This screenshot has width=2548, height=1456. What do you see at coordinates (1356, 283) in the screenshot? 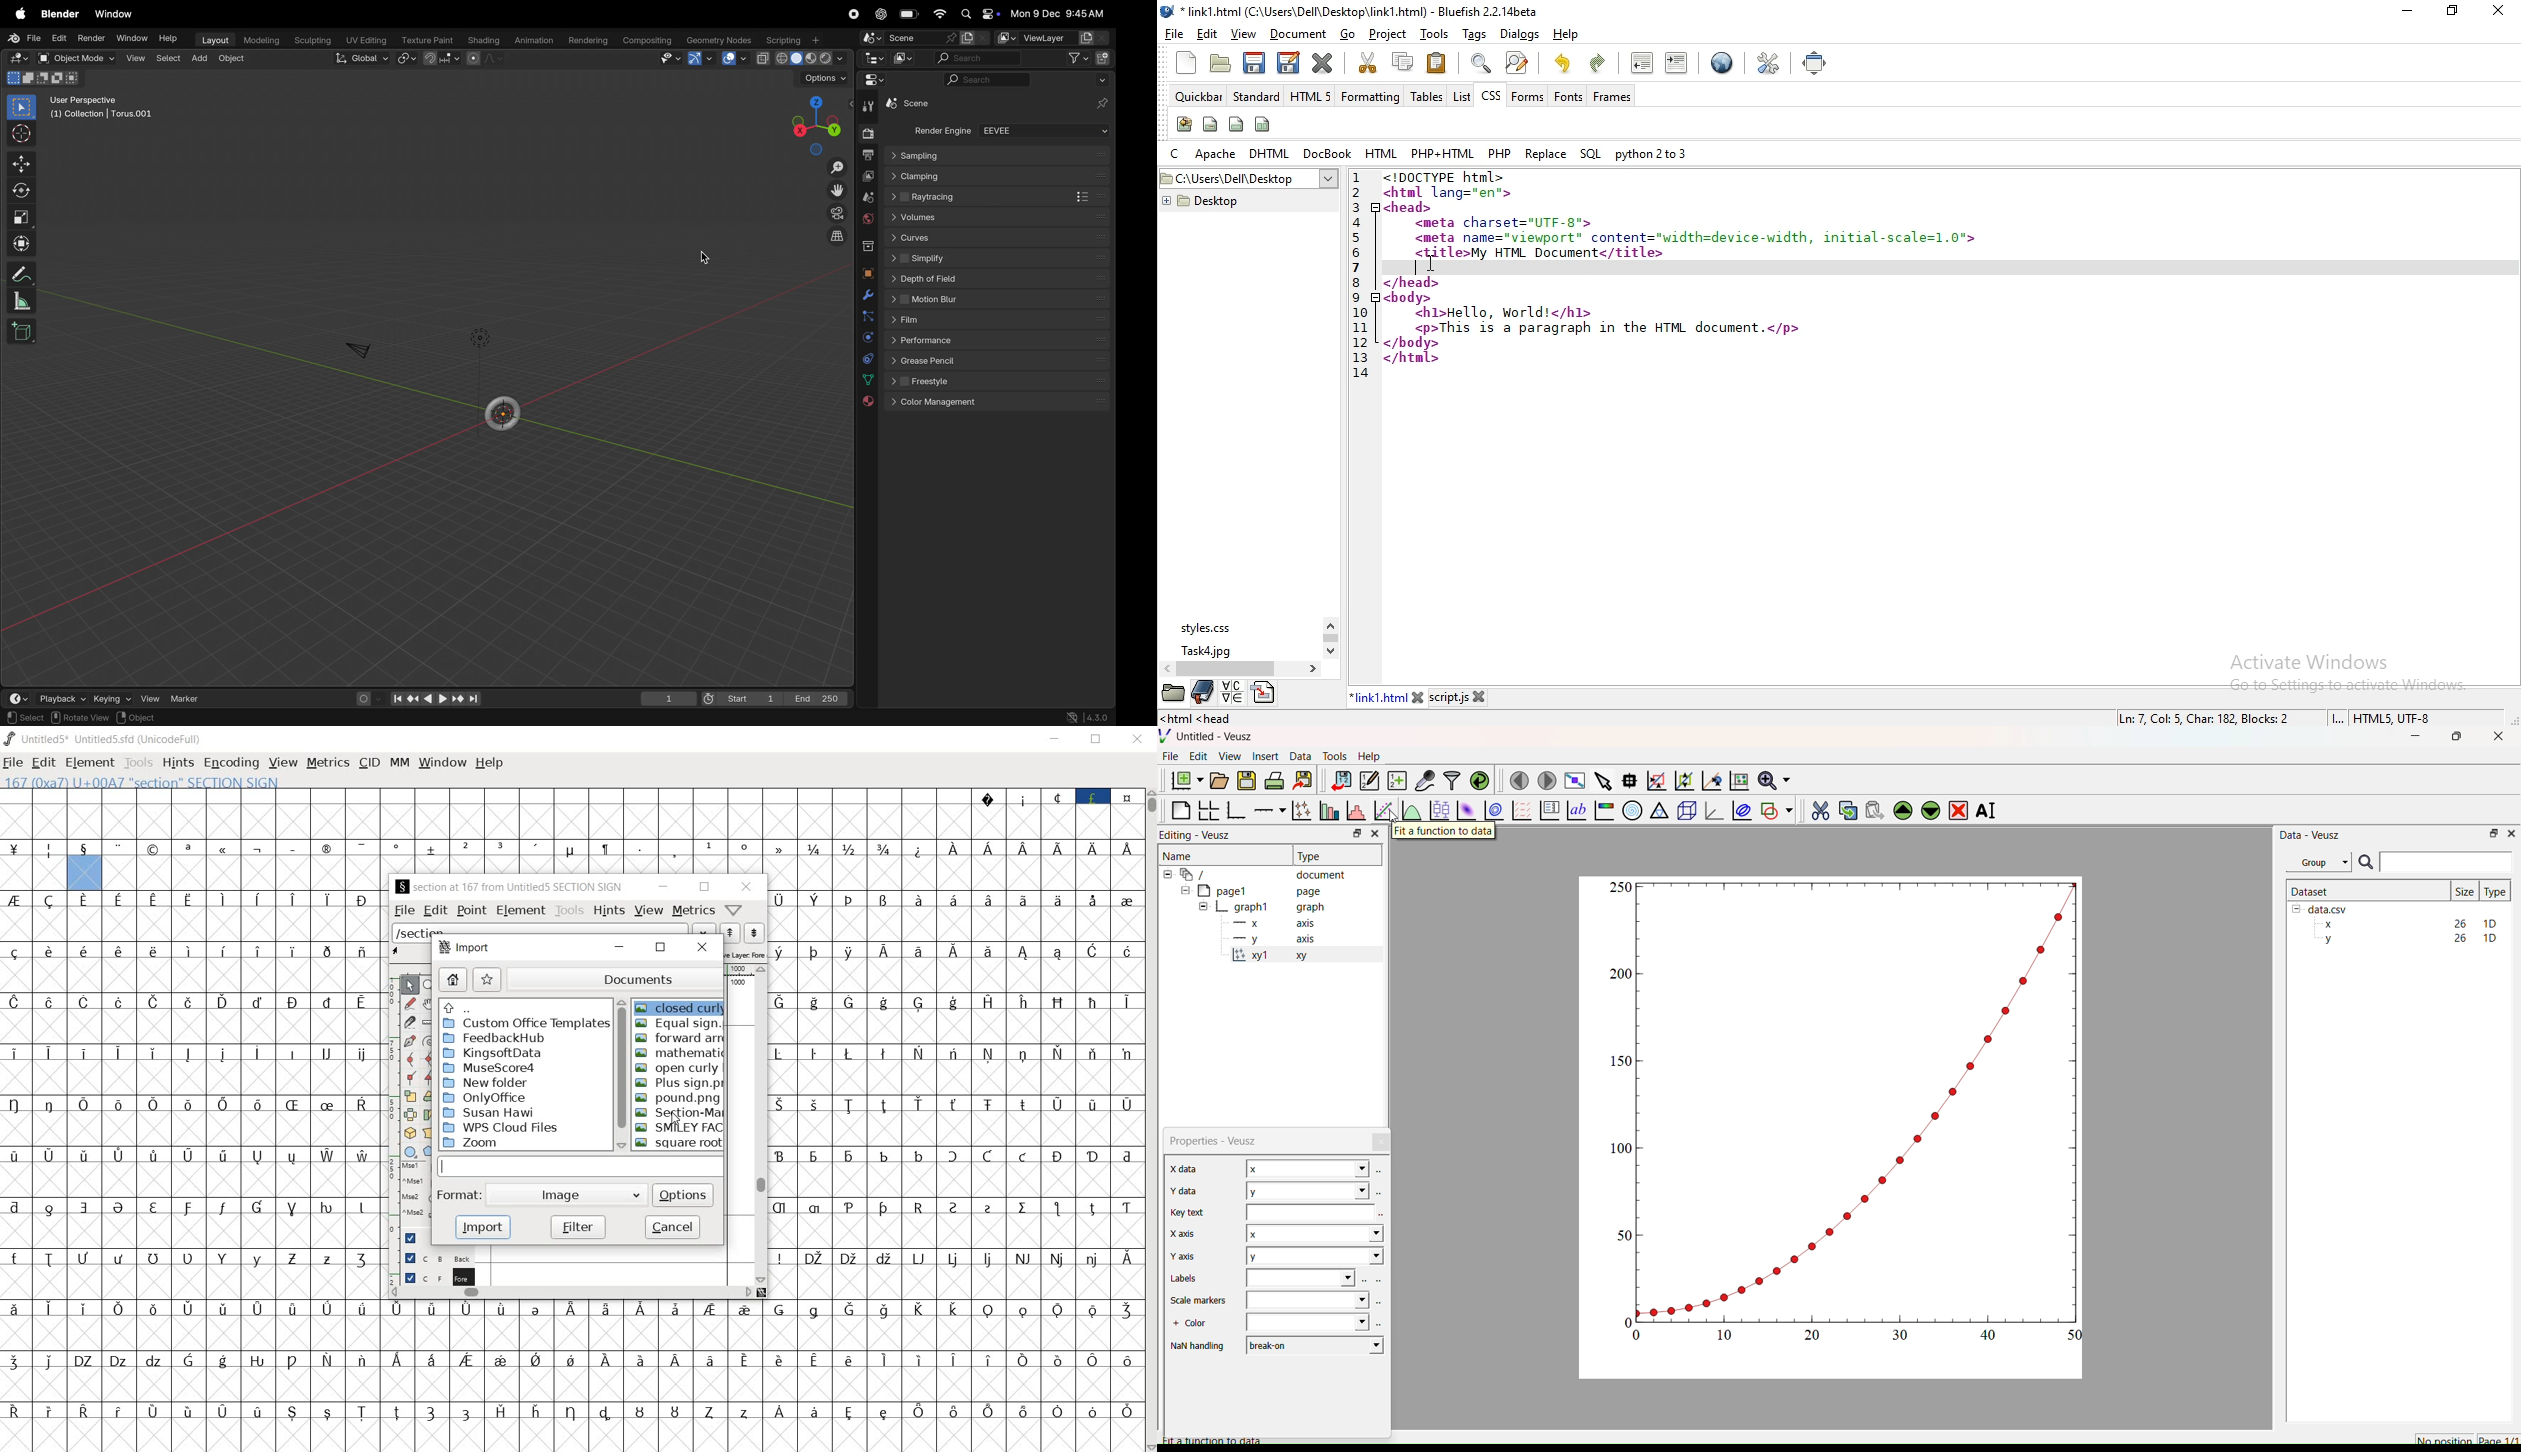
I see `8` at bounding box center [1356, 283].